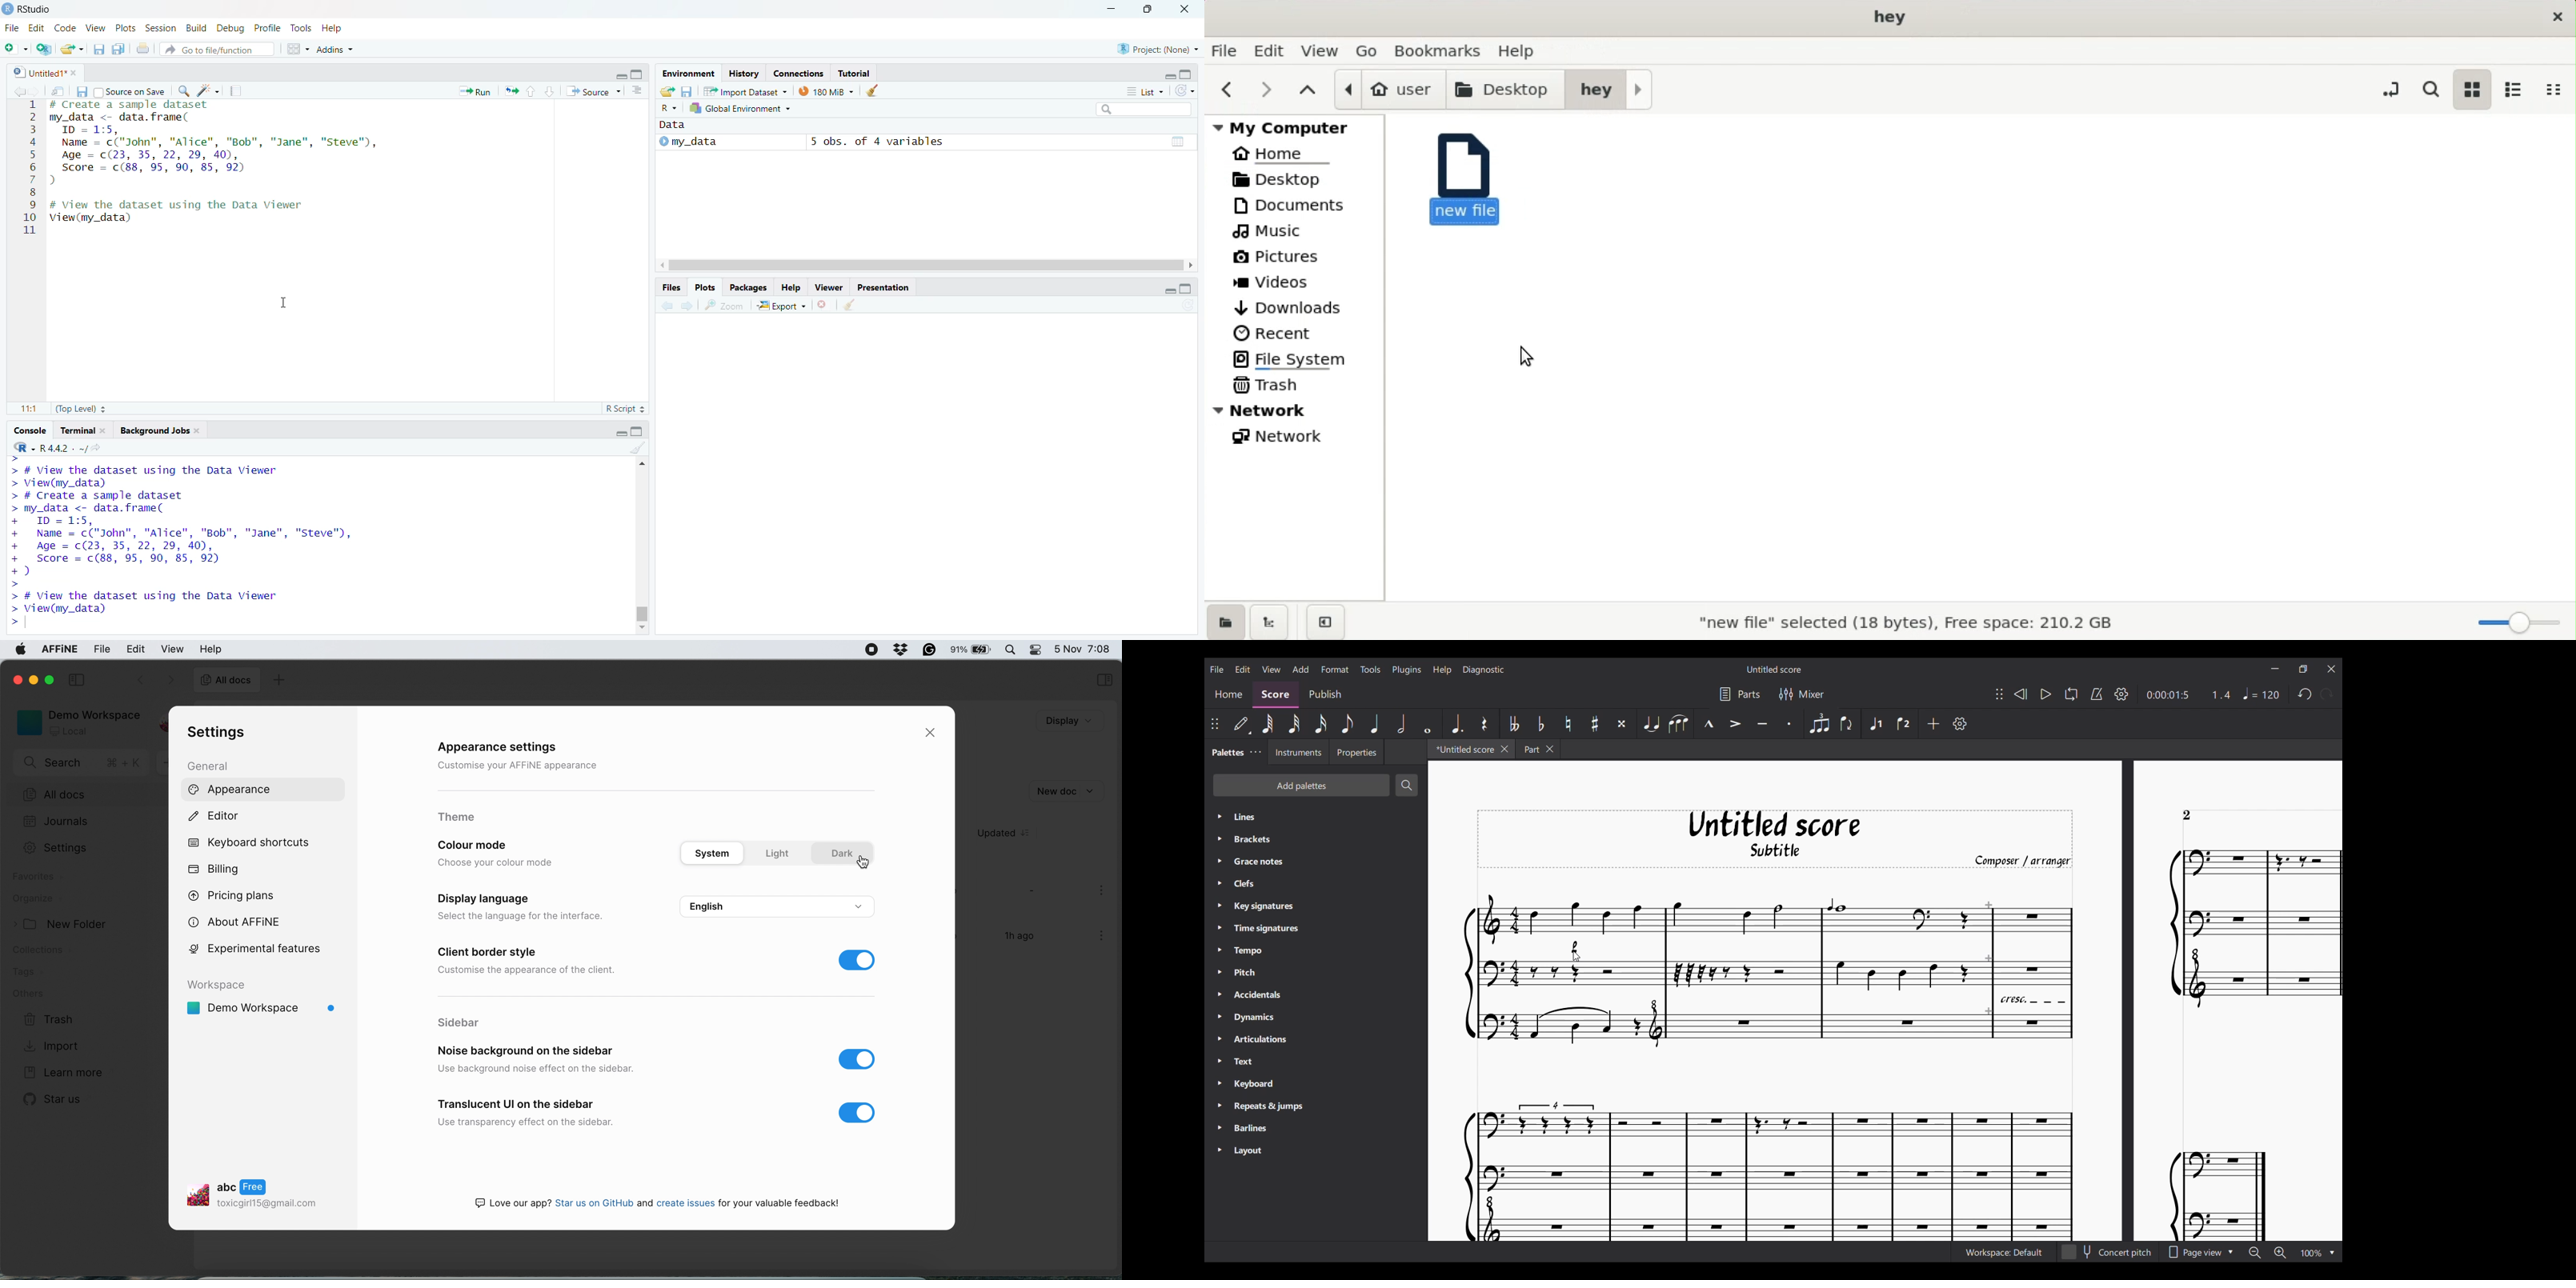 The height and width of the screenshot is (1288, 2576). Describe the element at coordinates (286, 304) in the screenshot. I see `Cursor` at that location.